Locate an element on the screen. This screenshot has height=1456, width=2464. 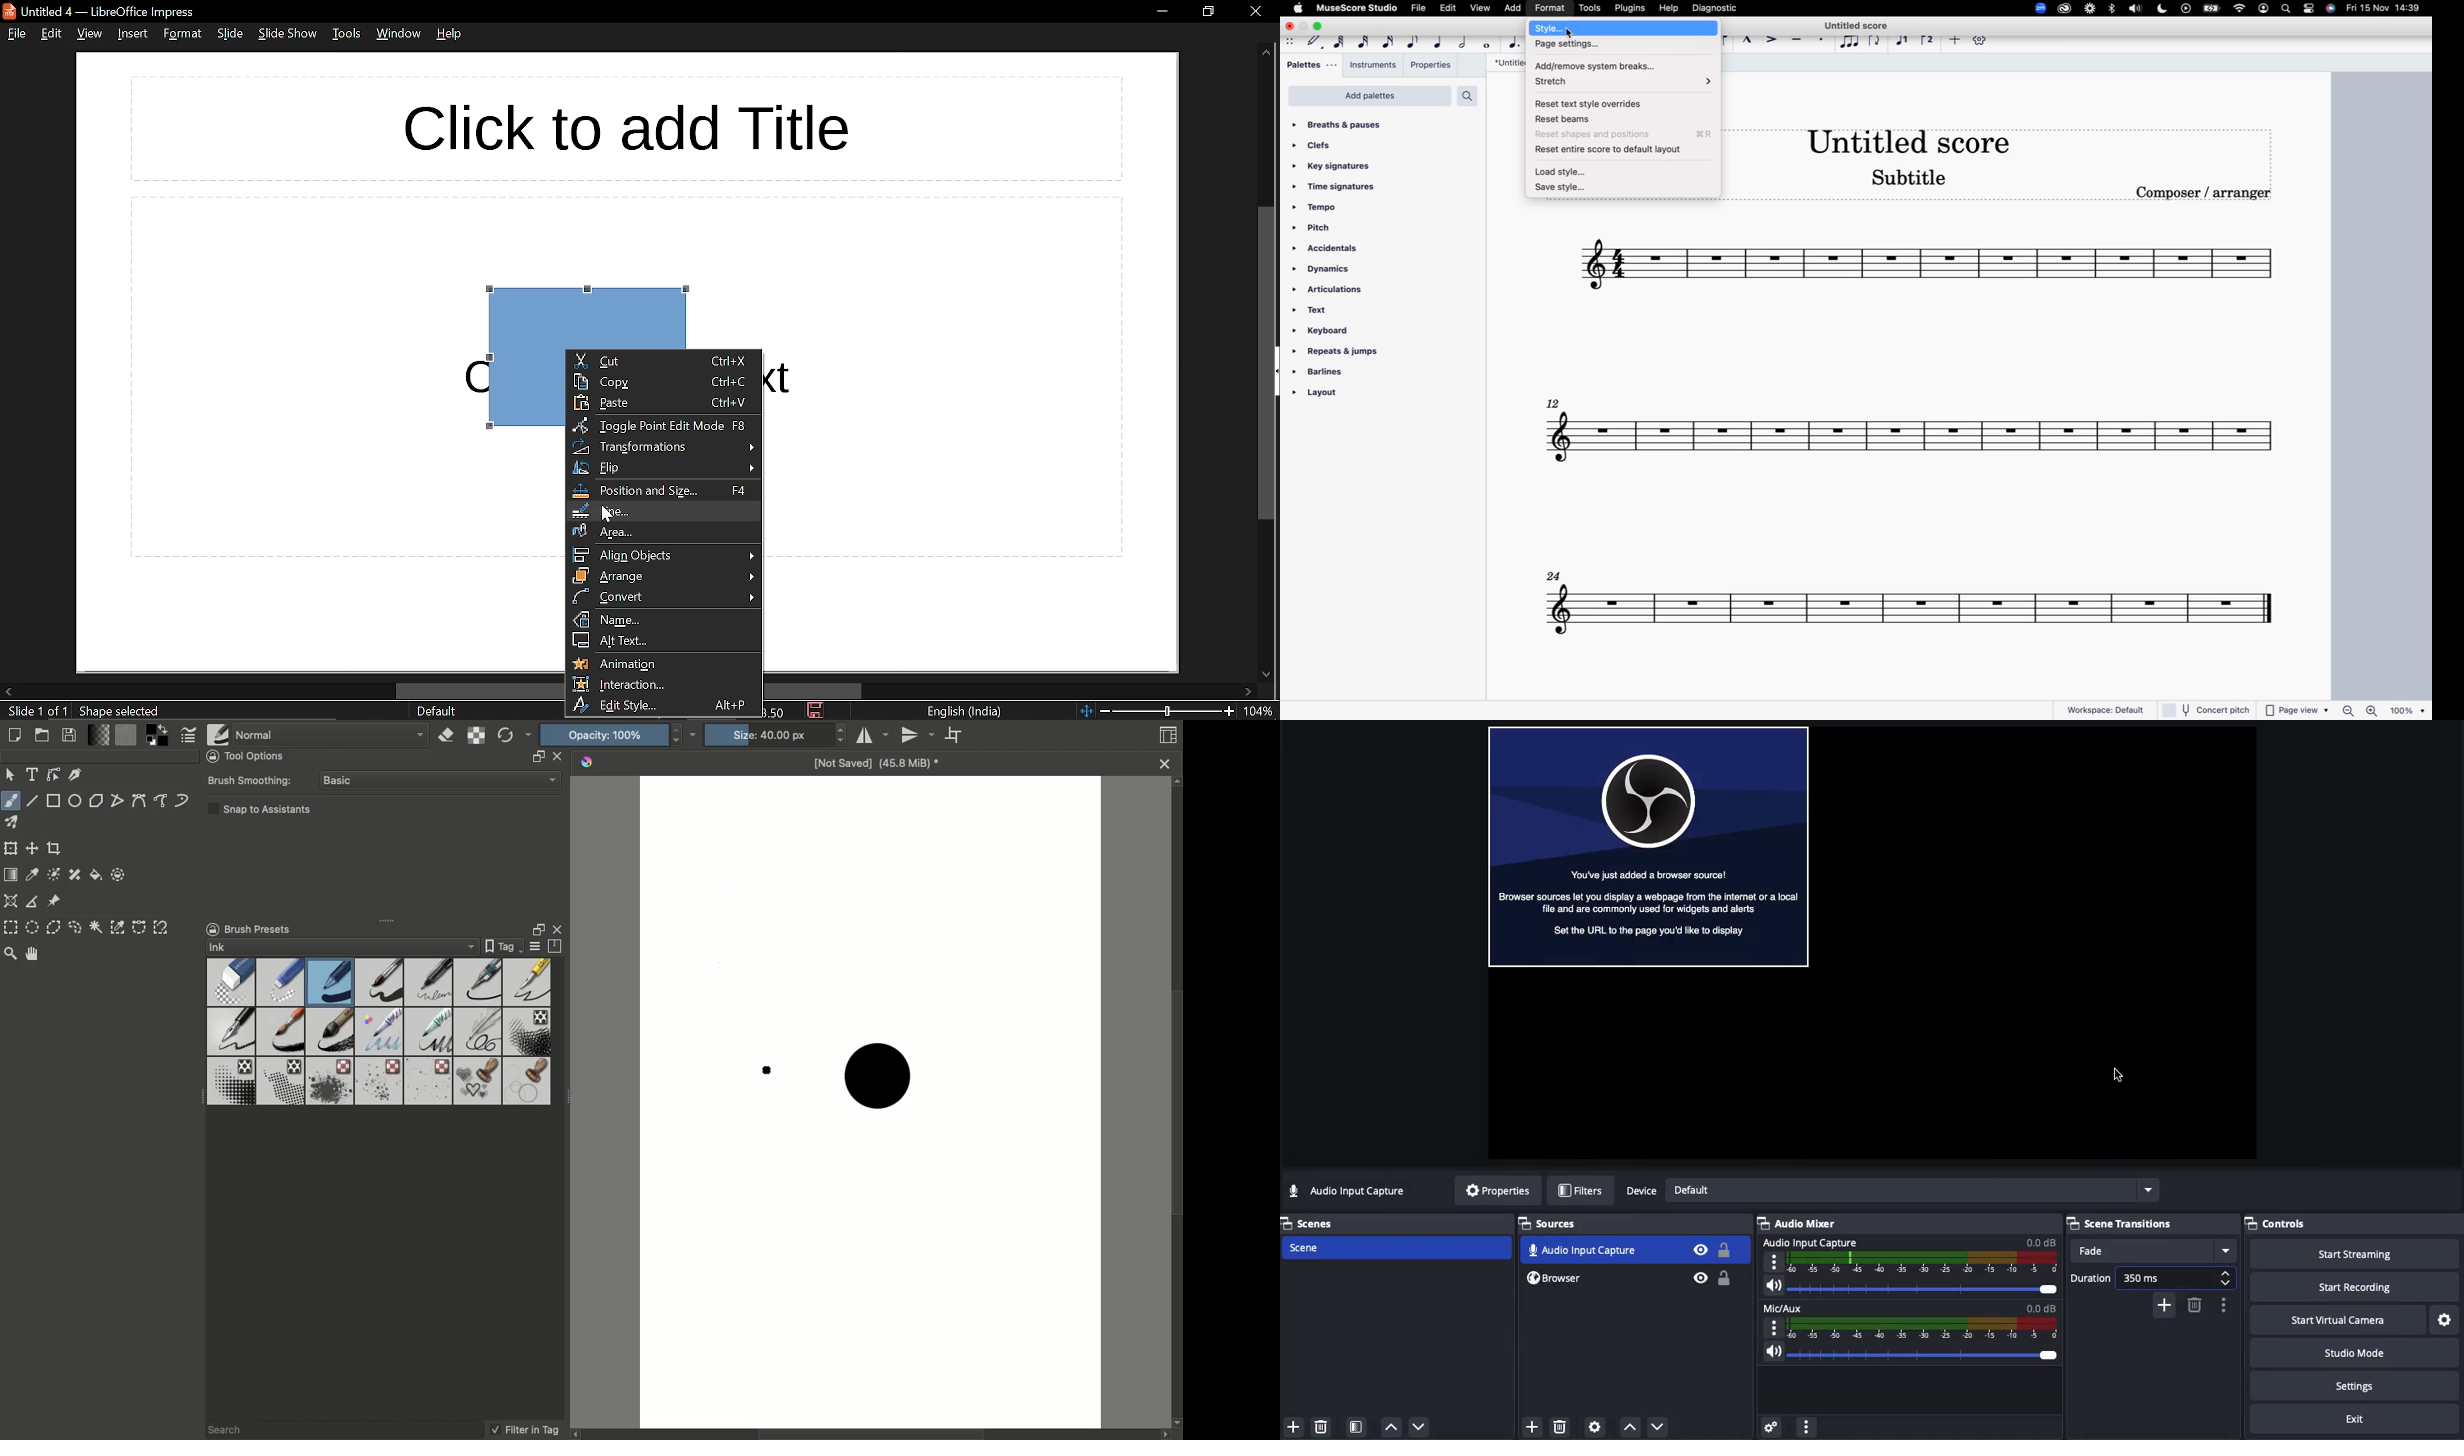
format is located at coordinates (1549, 8).